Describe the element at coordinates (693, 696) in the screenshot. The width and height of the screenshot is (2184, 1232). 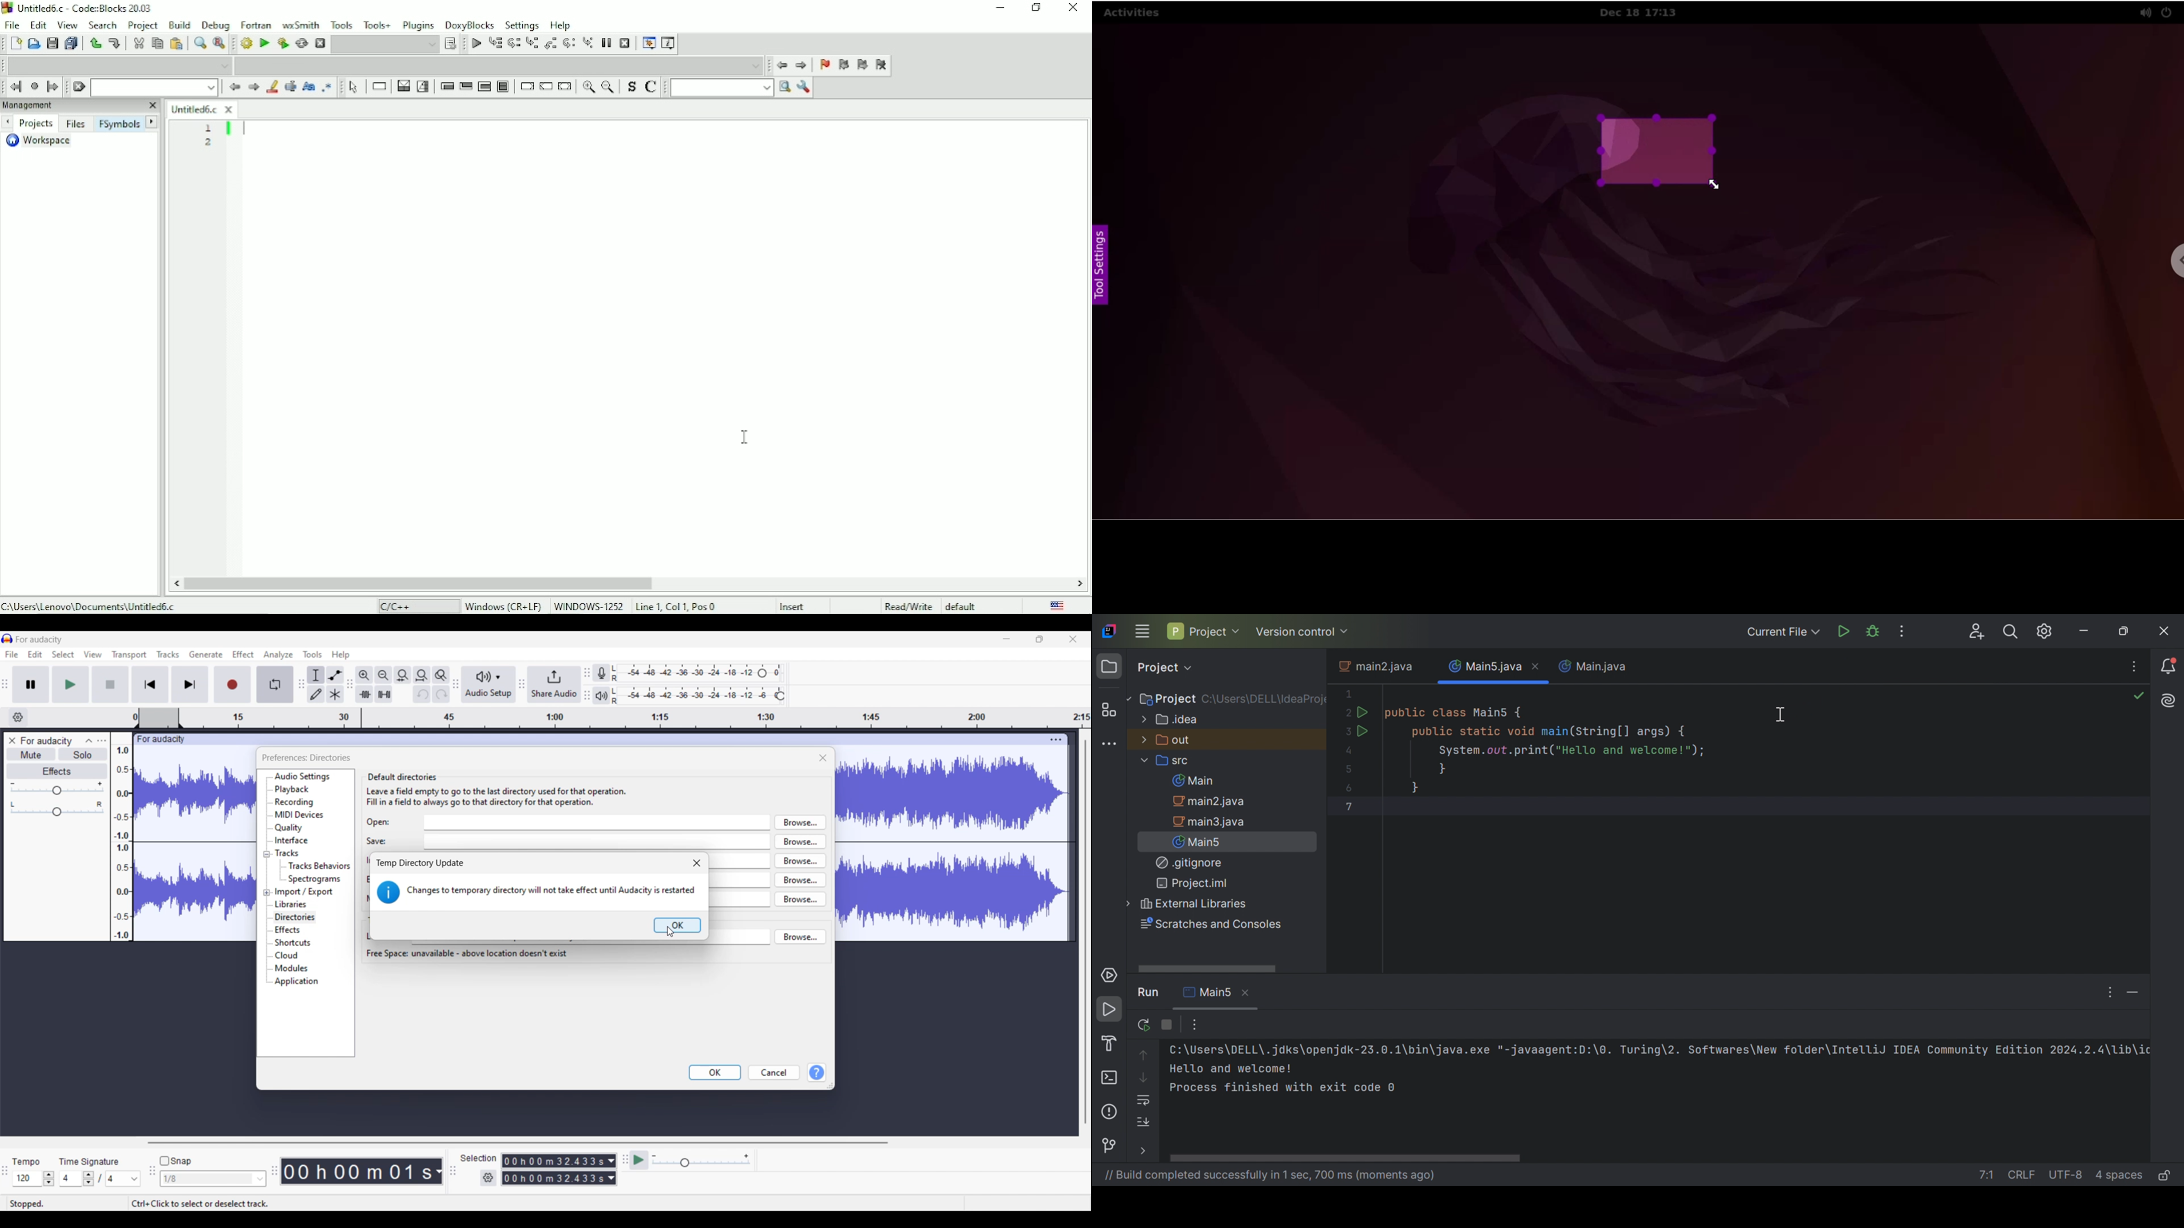
I see `Playback level` at that location.